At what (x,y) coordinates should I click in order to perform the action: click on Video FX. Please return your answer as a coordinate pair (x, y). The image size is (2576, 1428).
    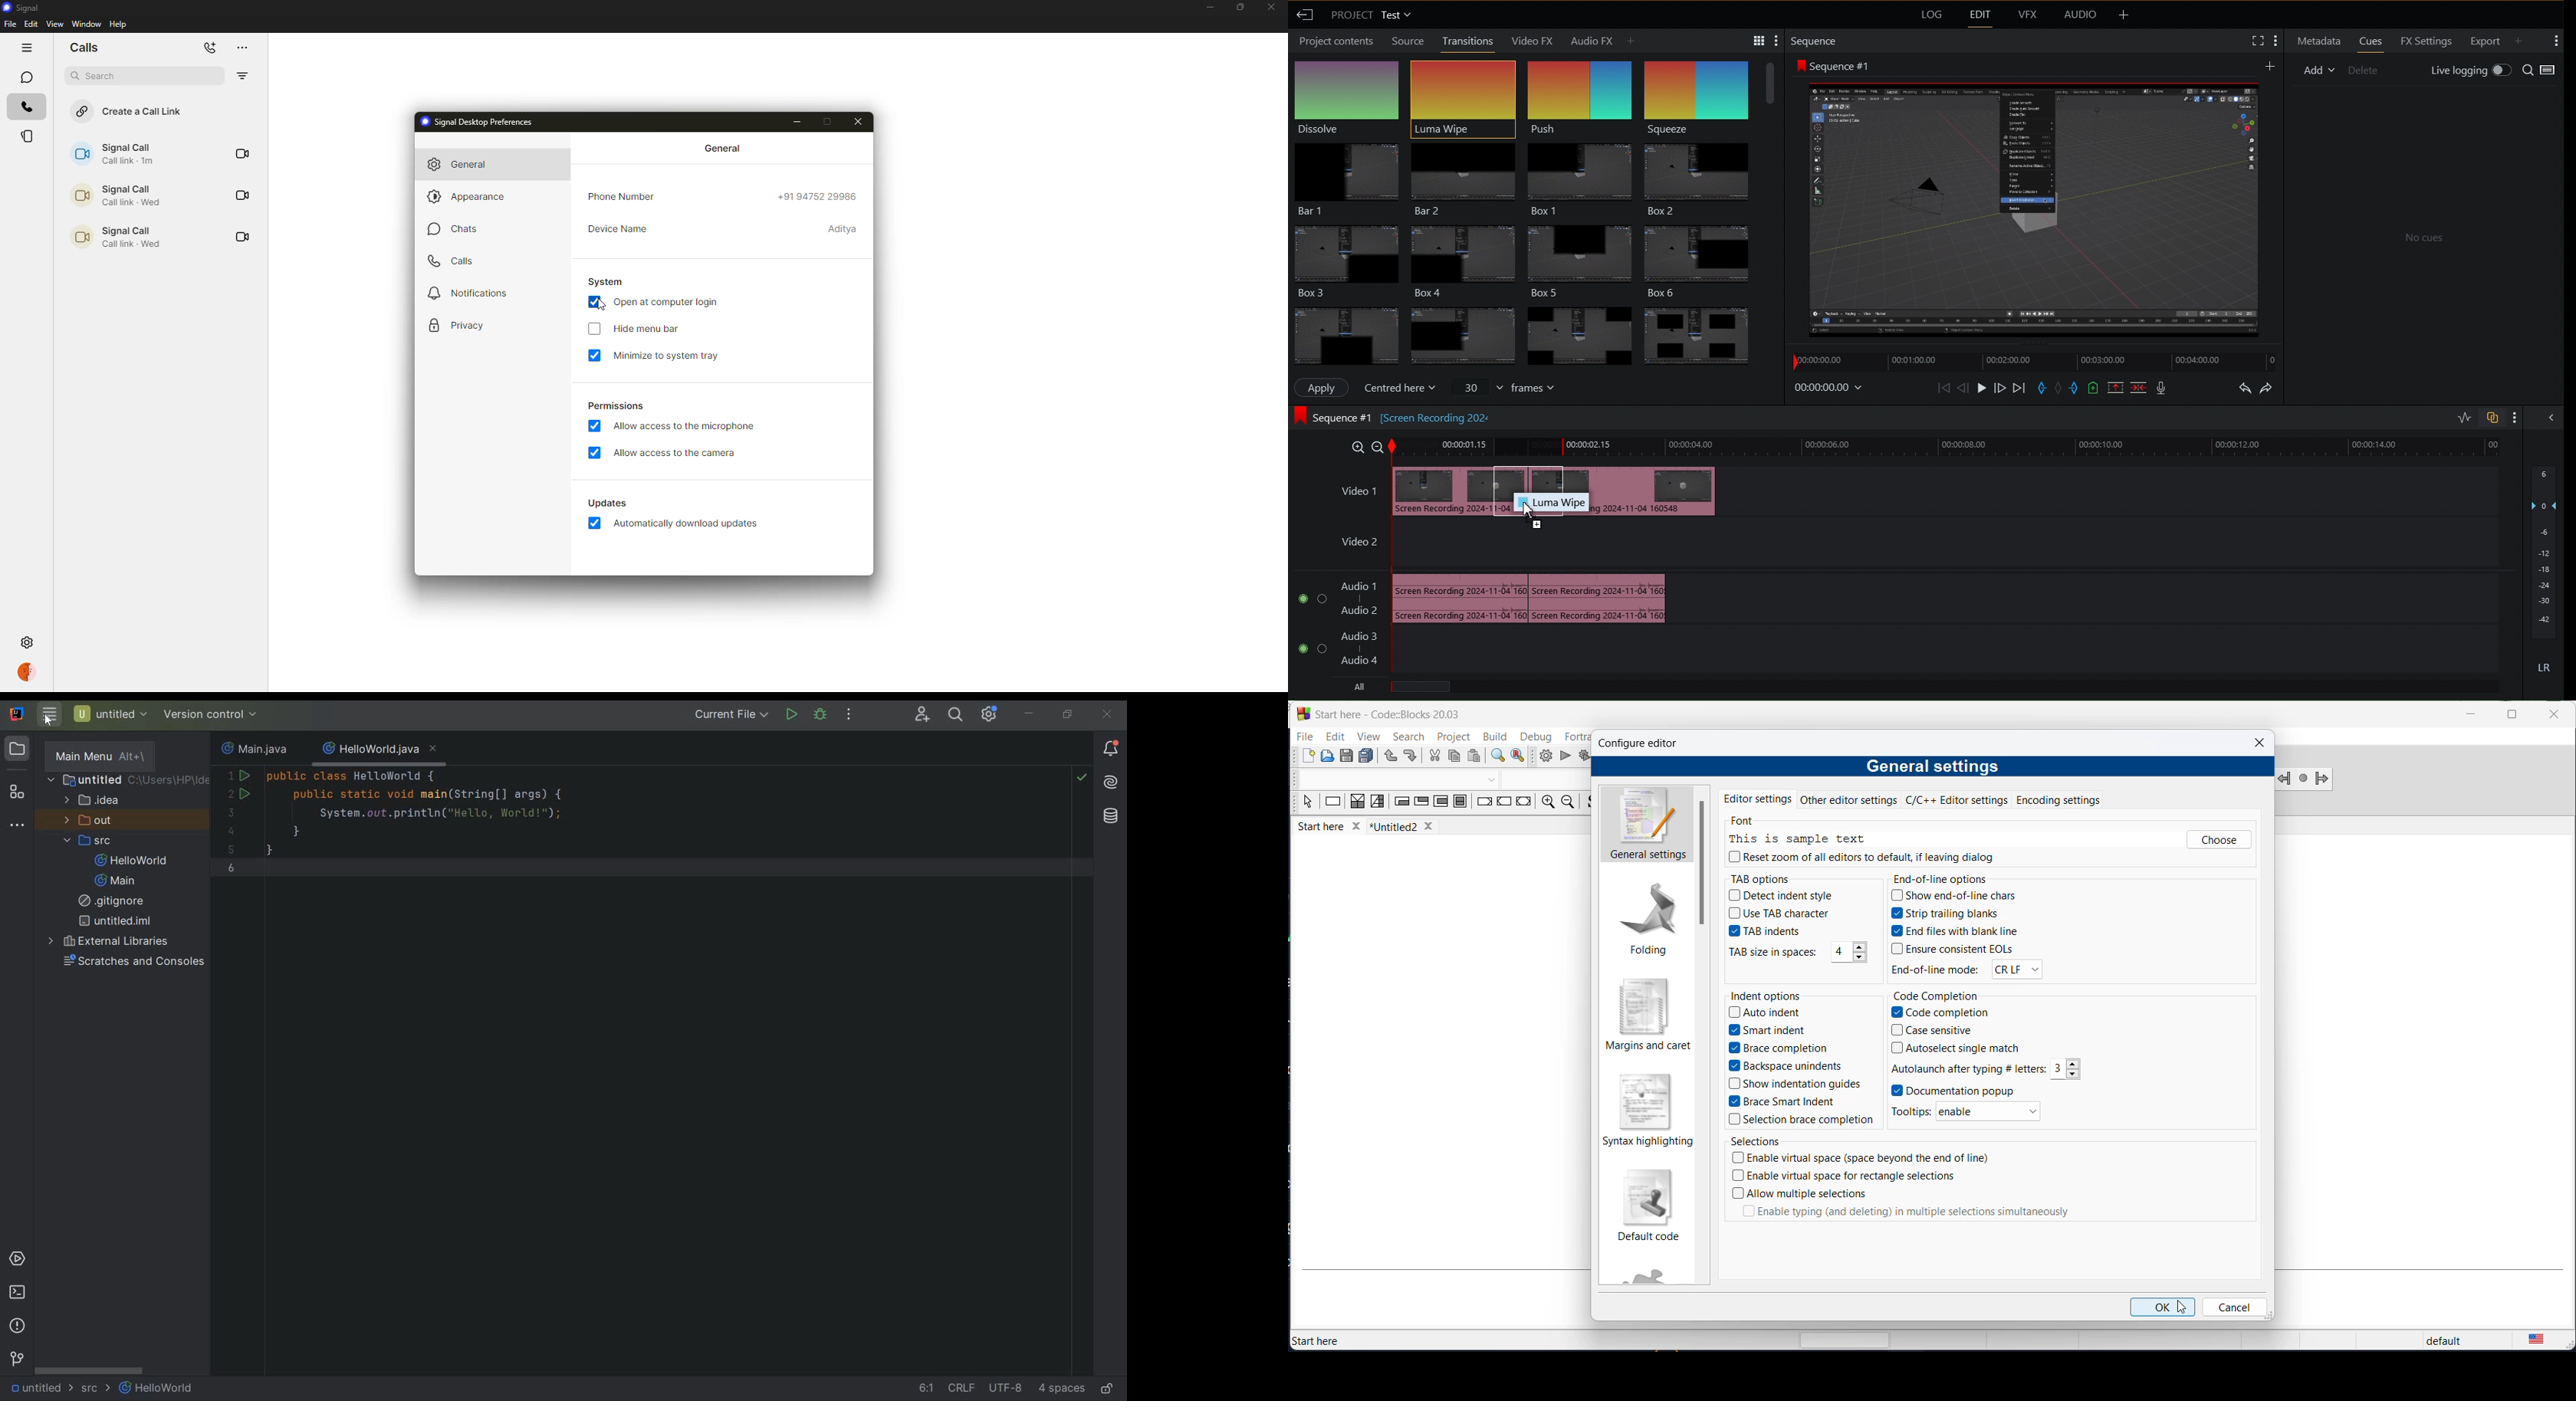
    Looking at the image, I should click on (1534, 40).